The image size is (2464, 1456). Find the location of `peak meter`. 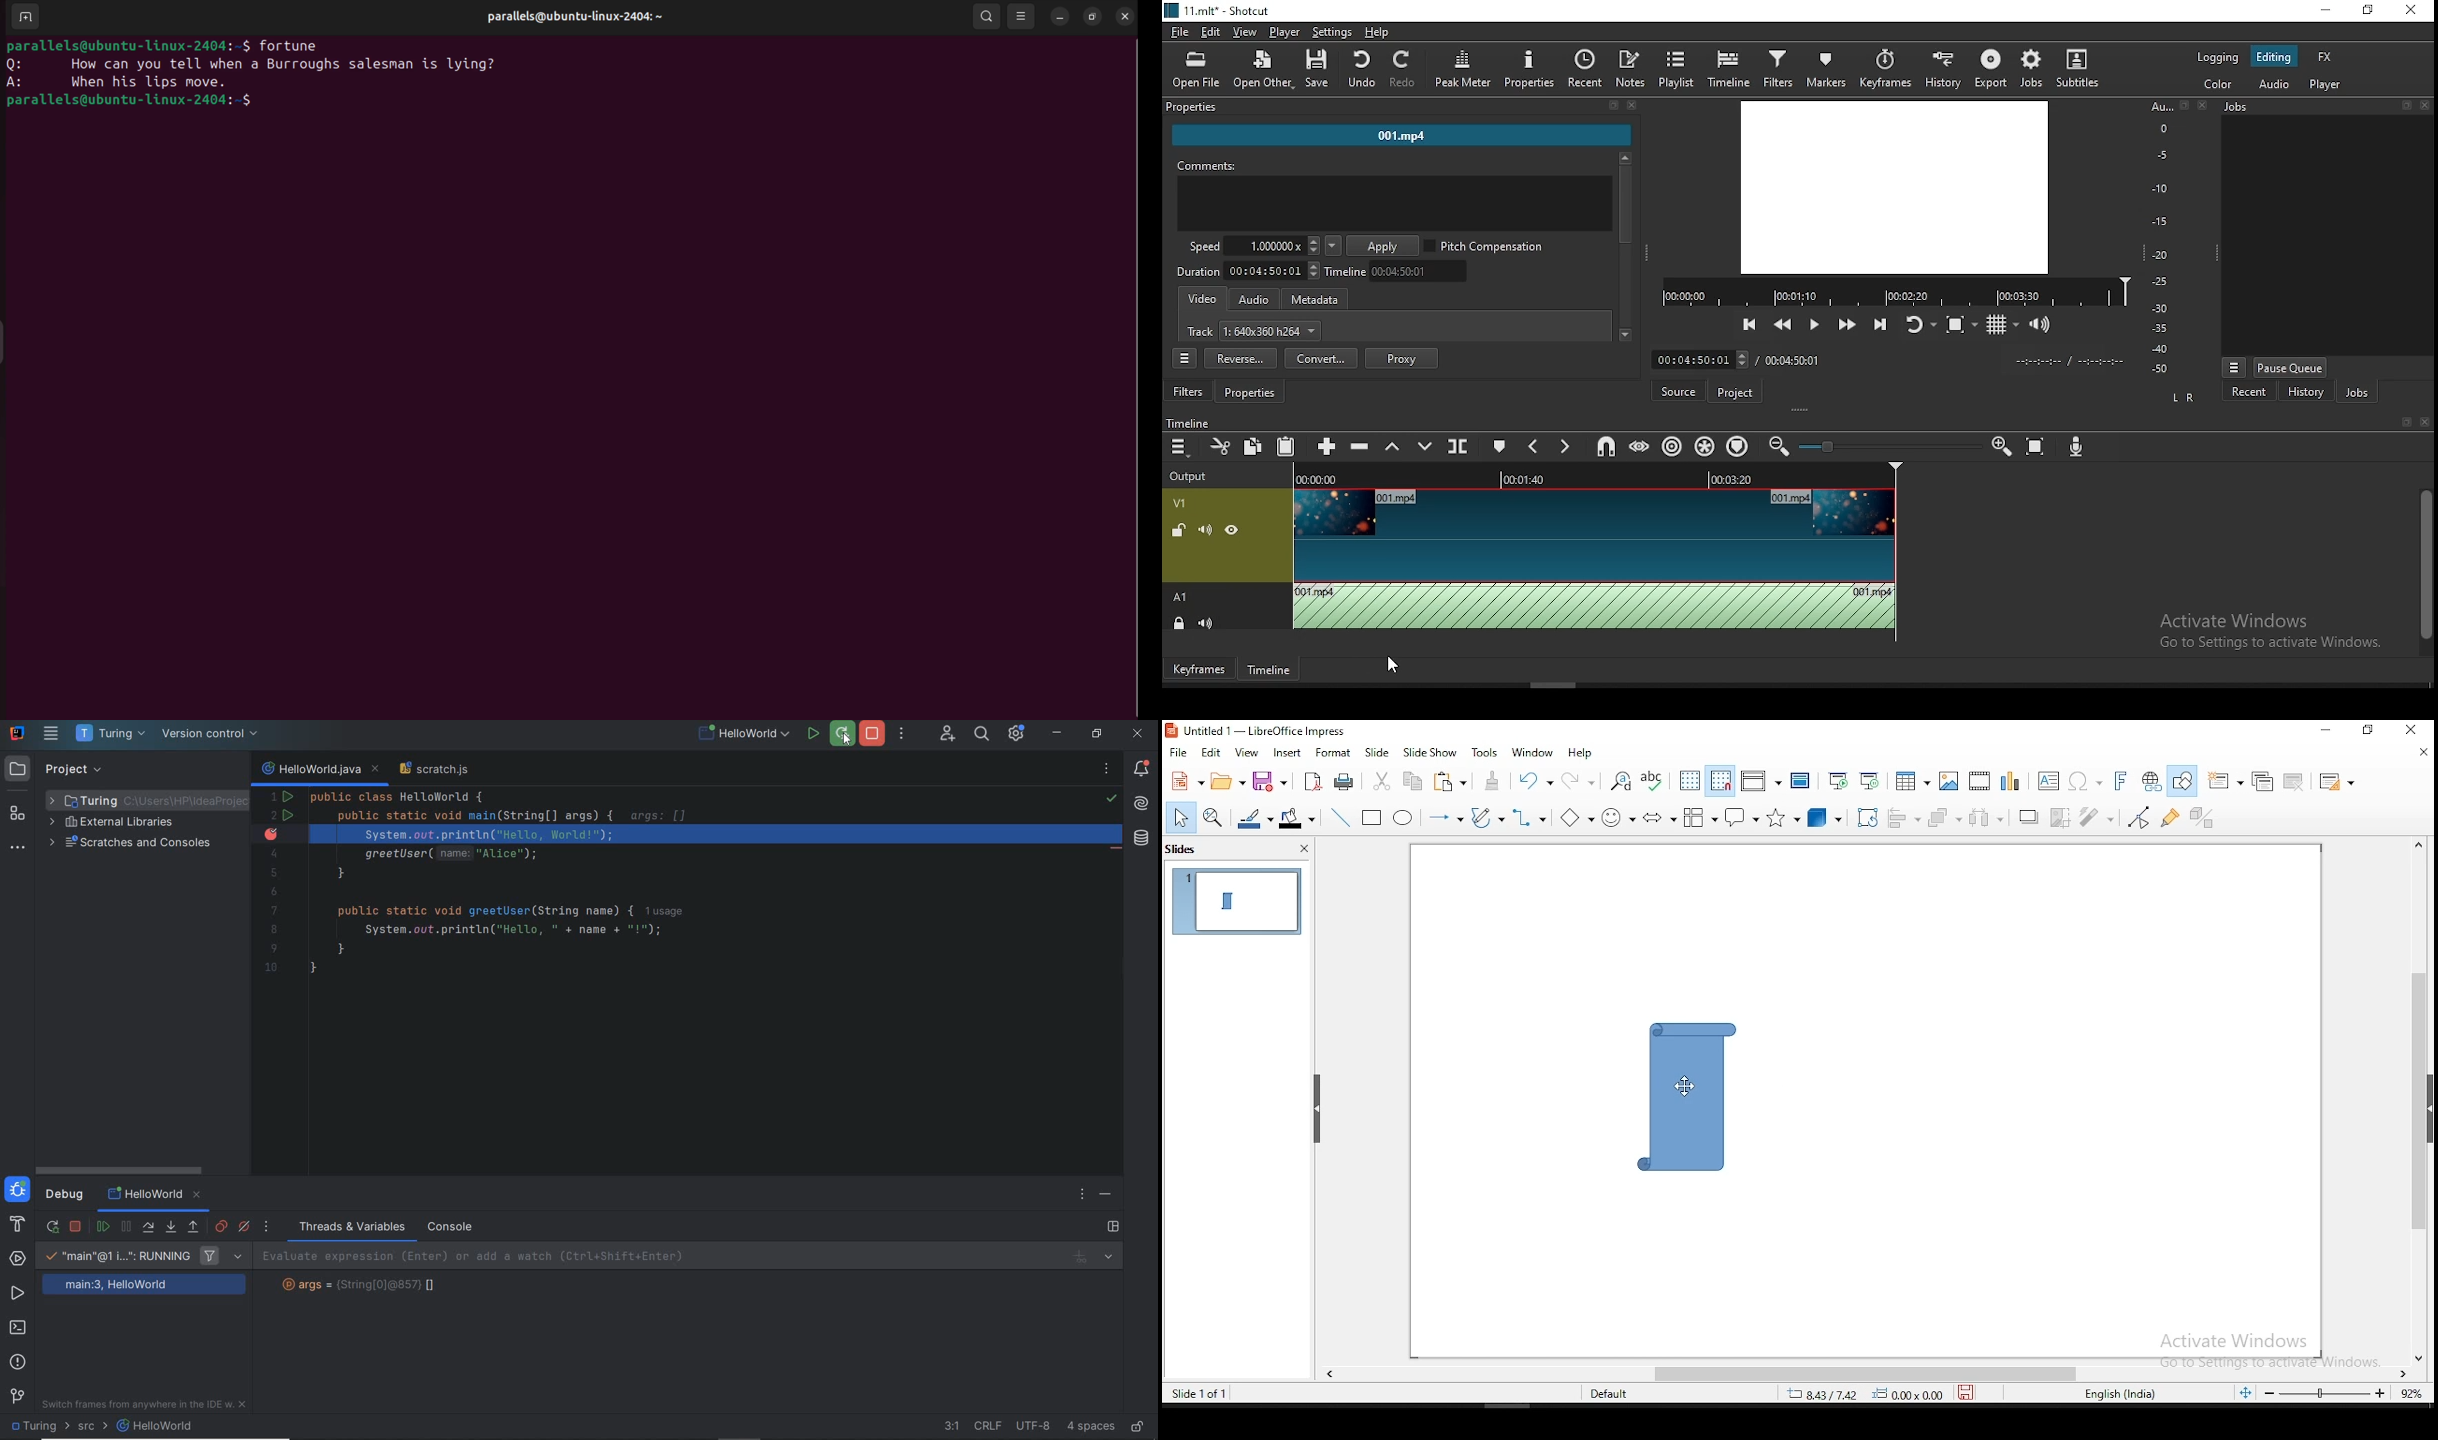

peak meter is located at coordinates (1461, 68).